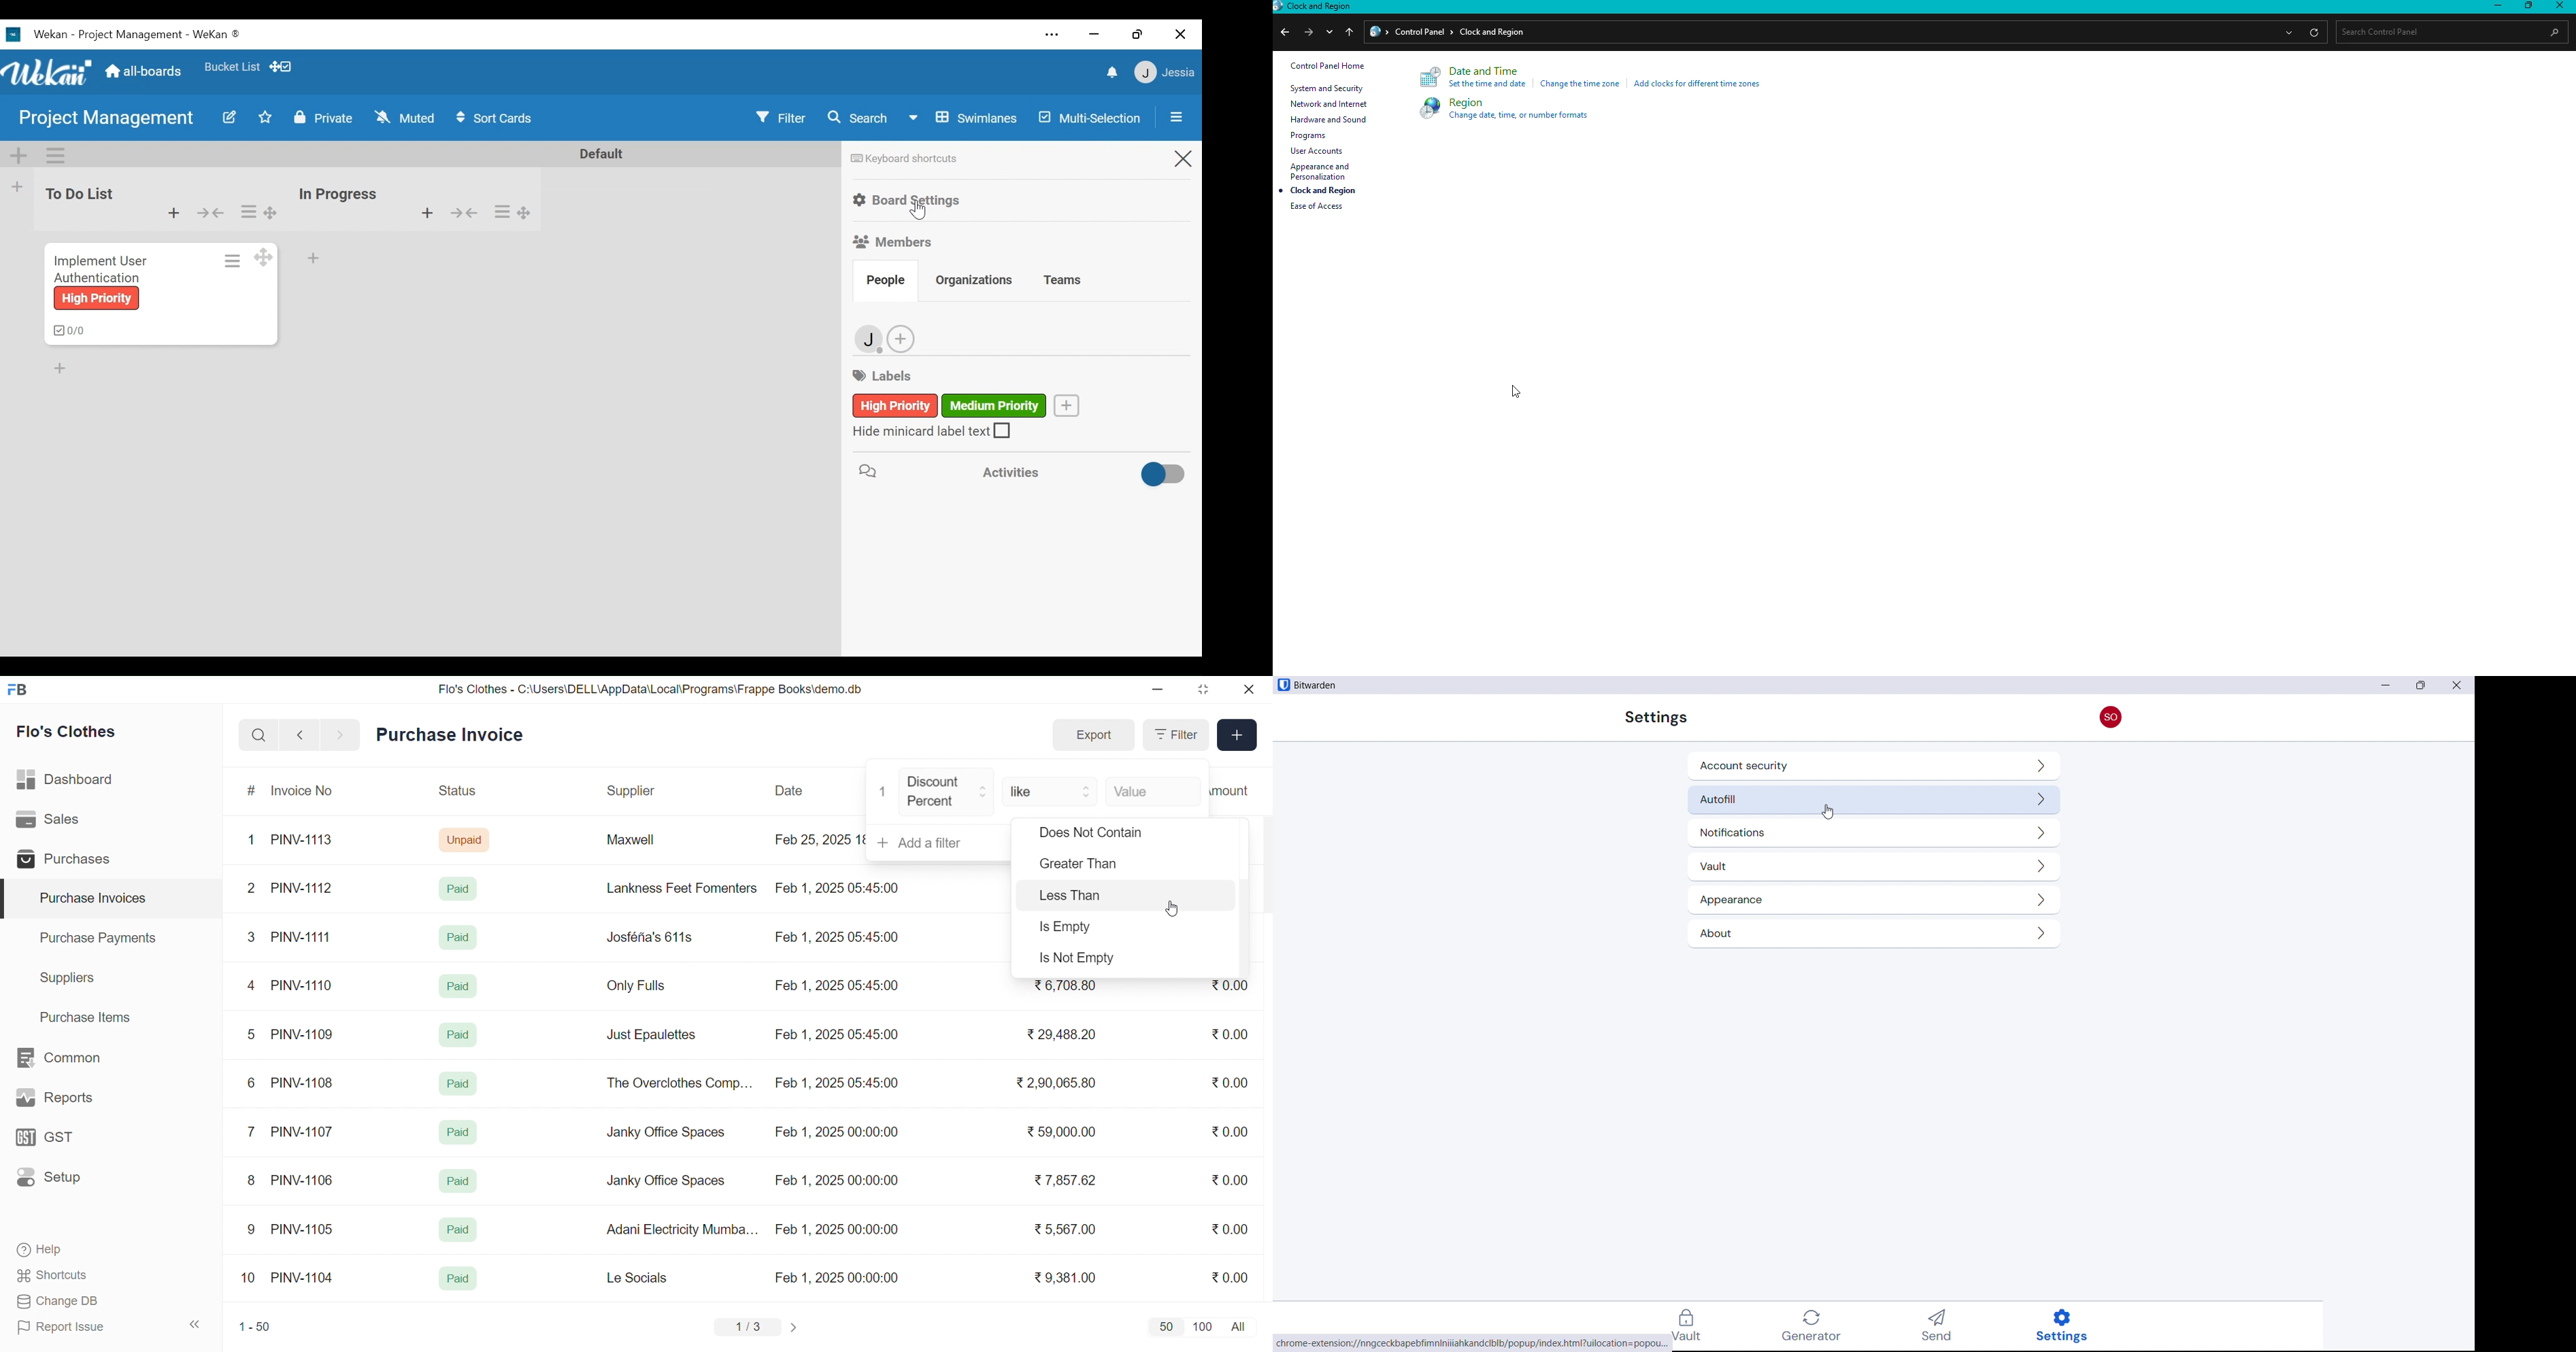 The image size is (2576, 1372). I want to click on up, so click(1351, 33).